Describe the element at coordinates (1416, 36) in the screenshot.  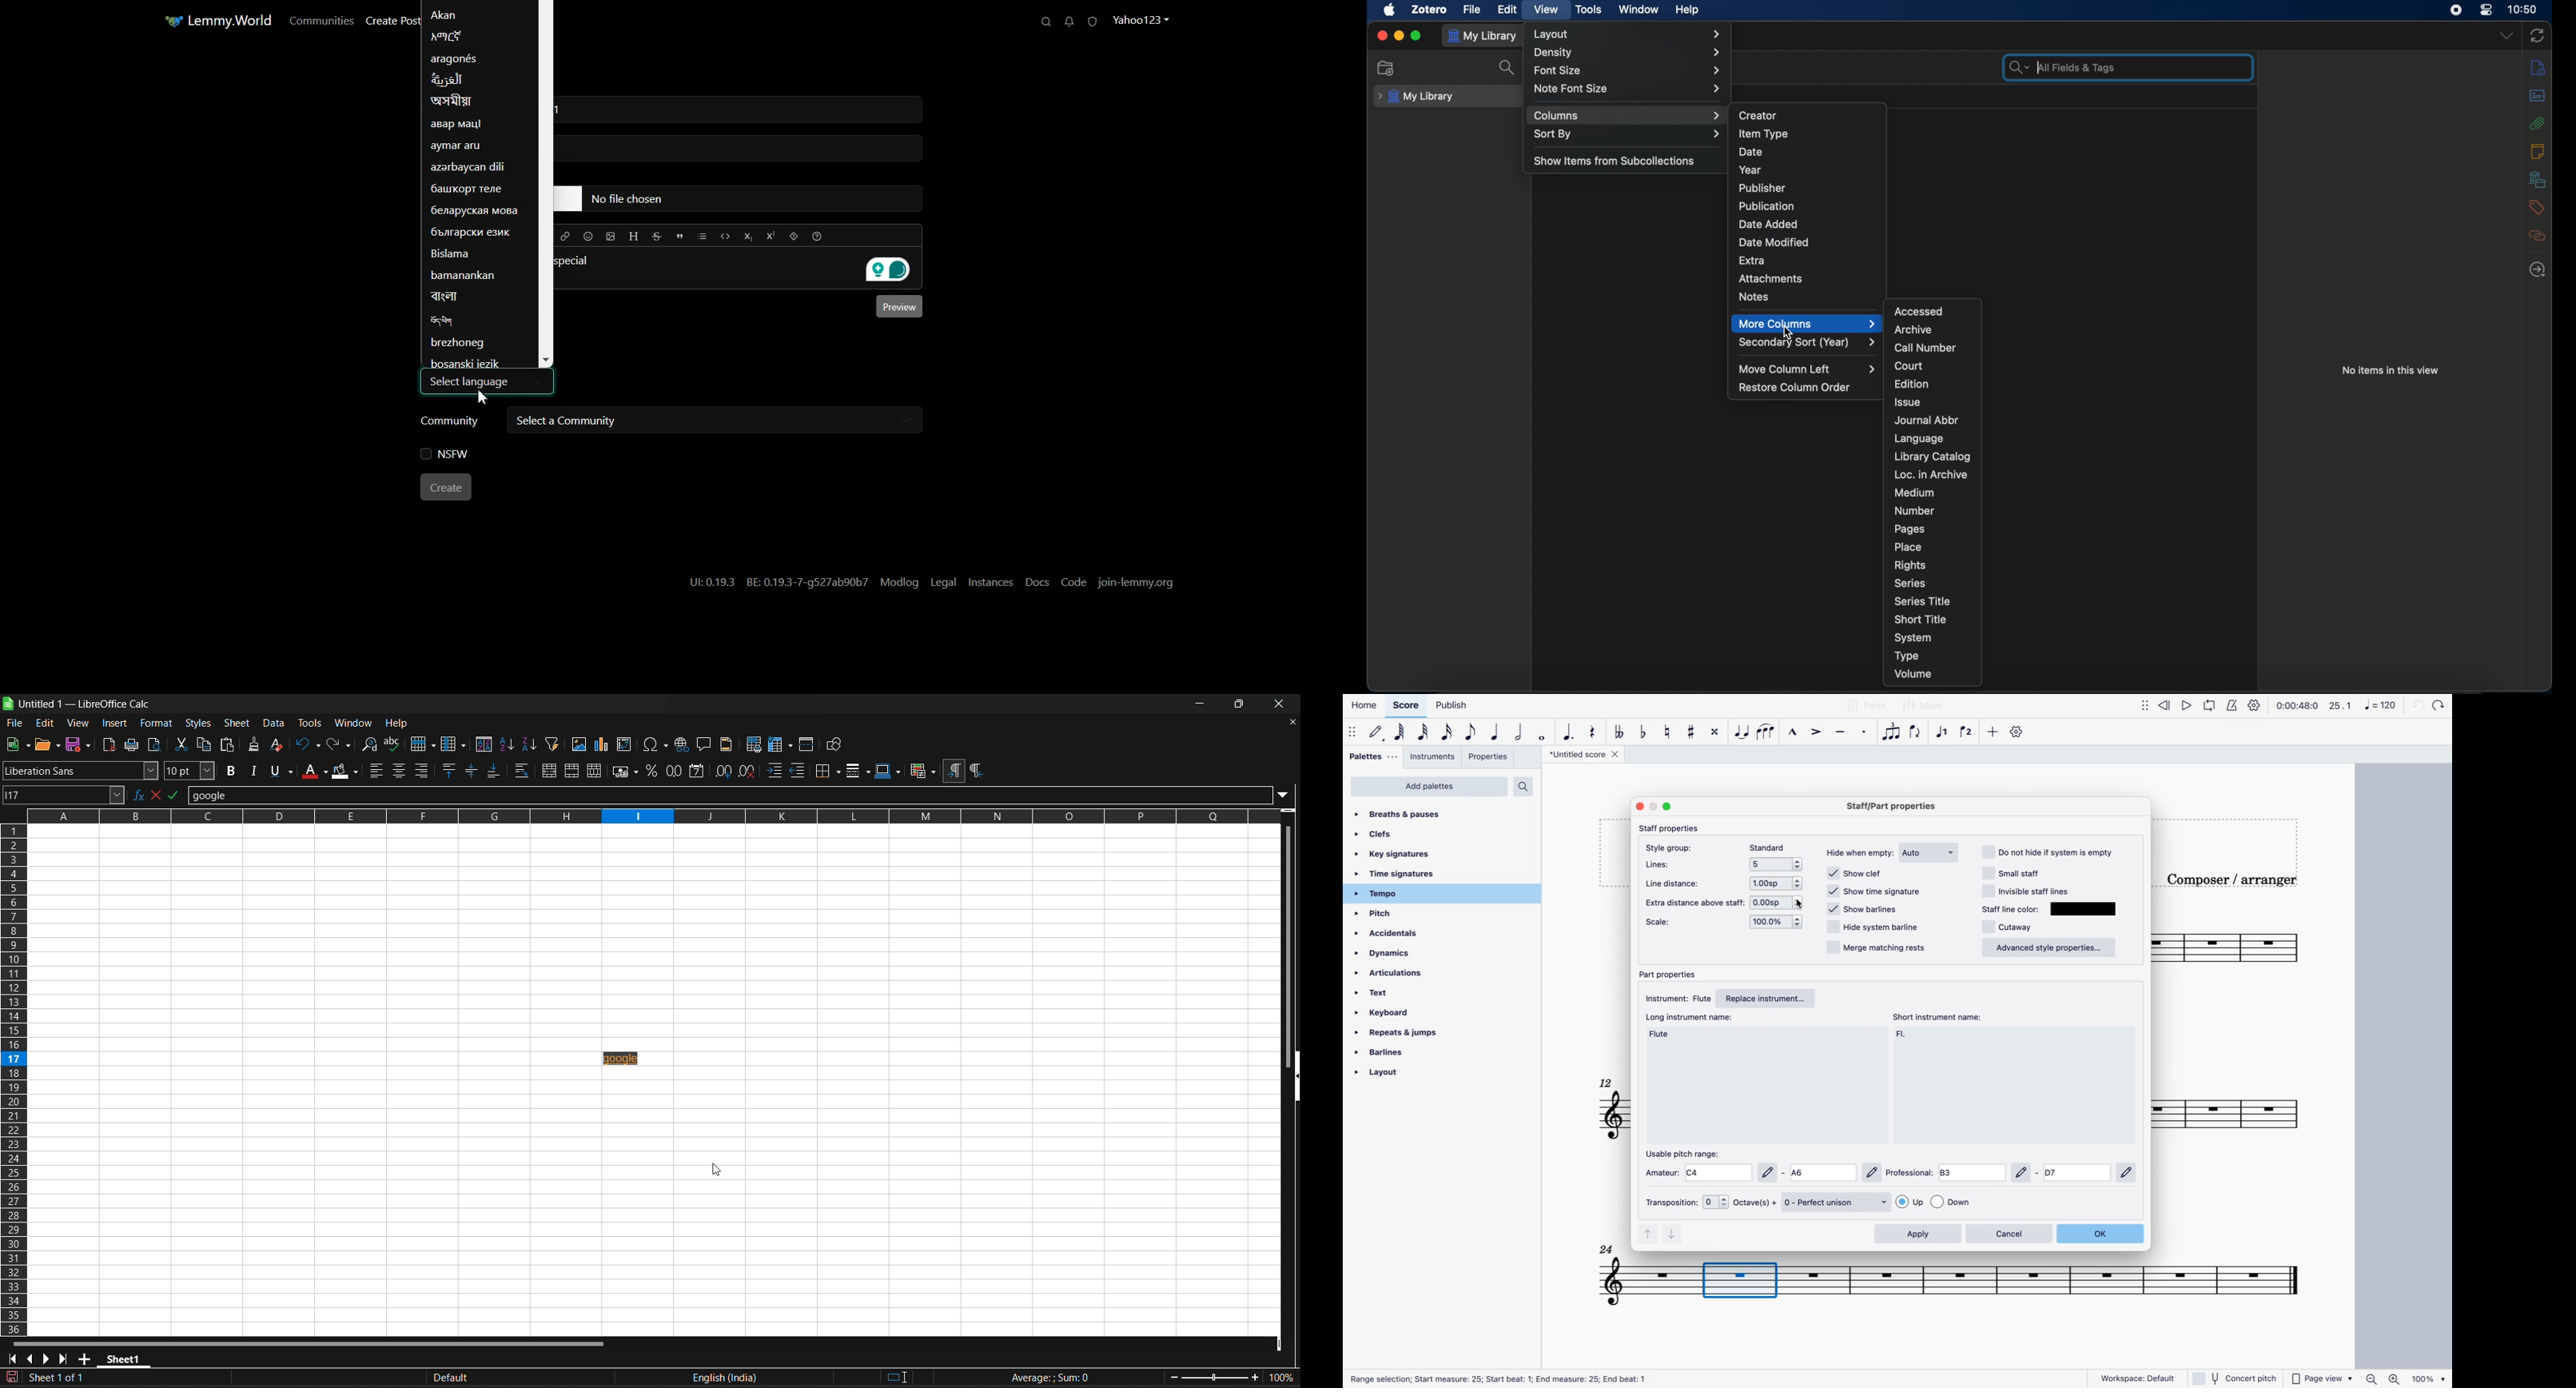
I see `maximize` at that location.